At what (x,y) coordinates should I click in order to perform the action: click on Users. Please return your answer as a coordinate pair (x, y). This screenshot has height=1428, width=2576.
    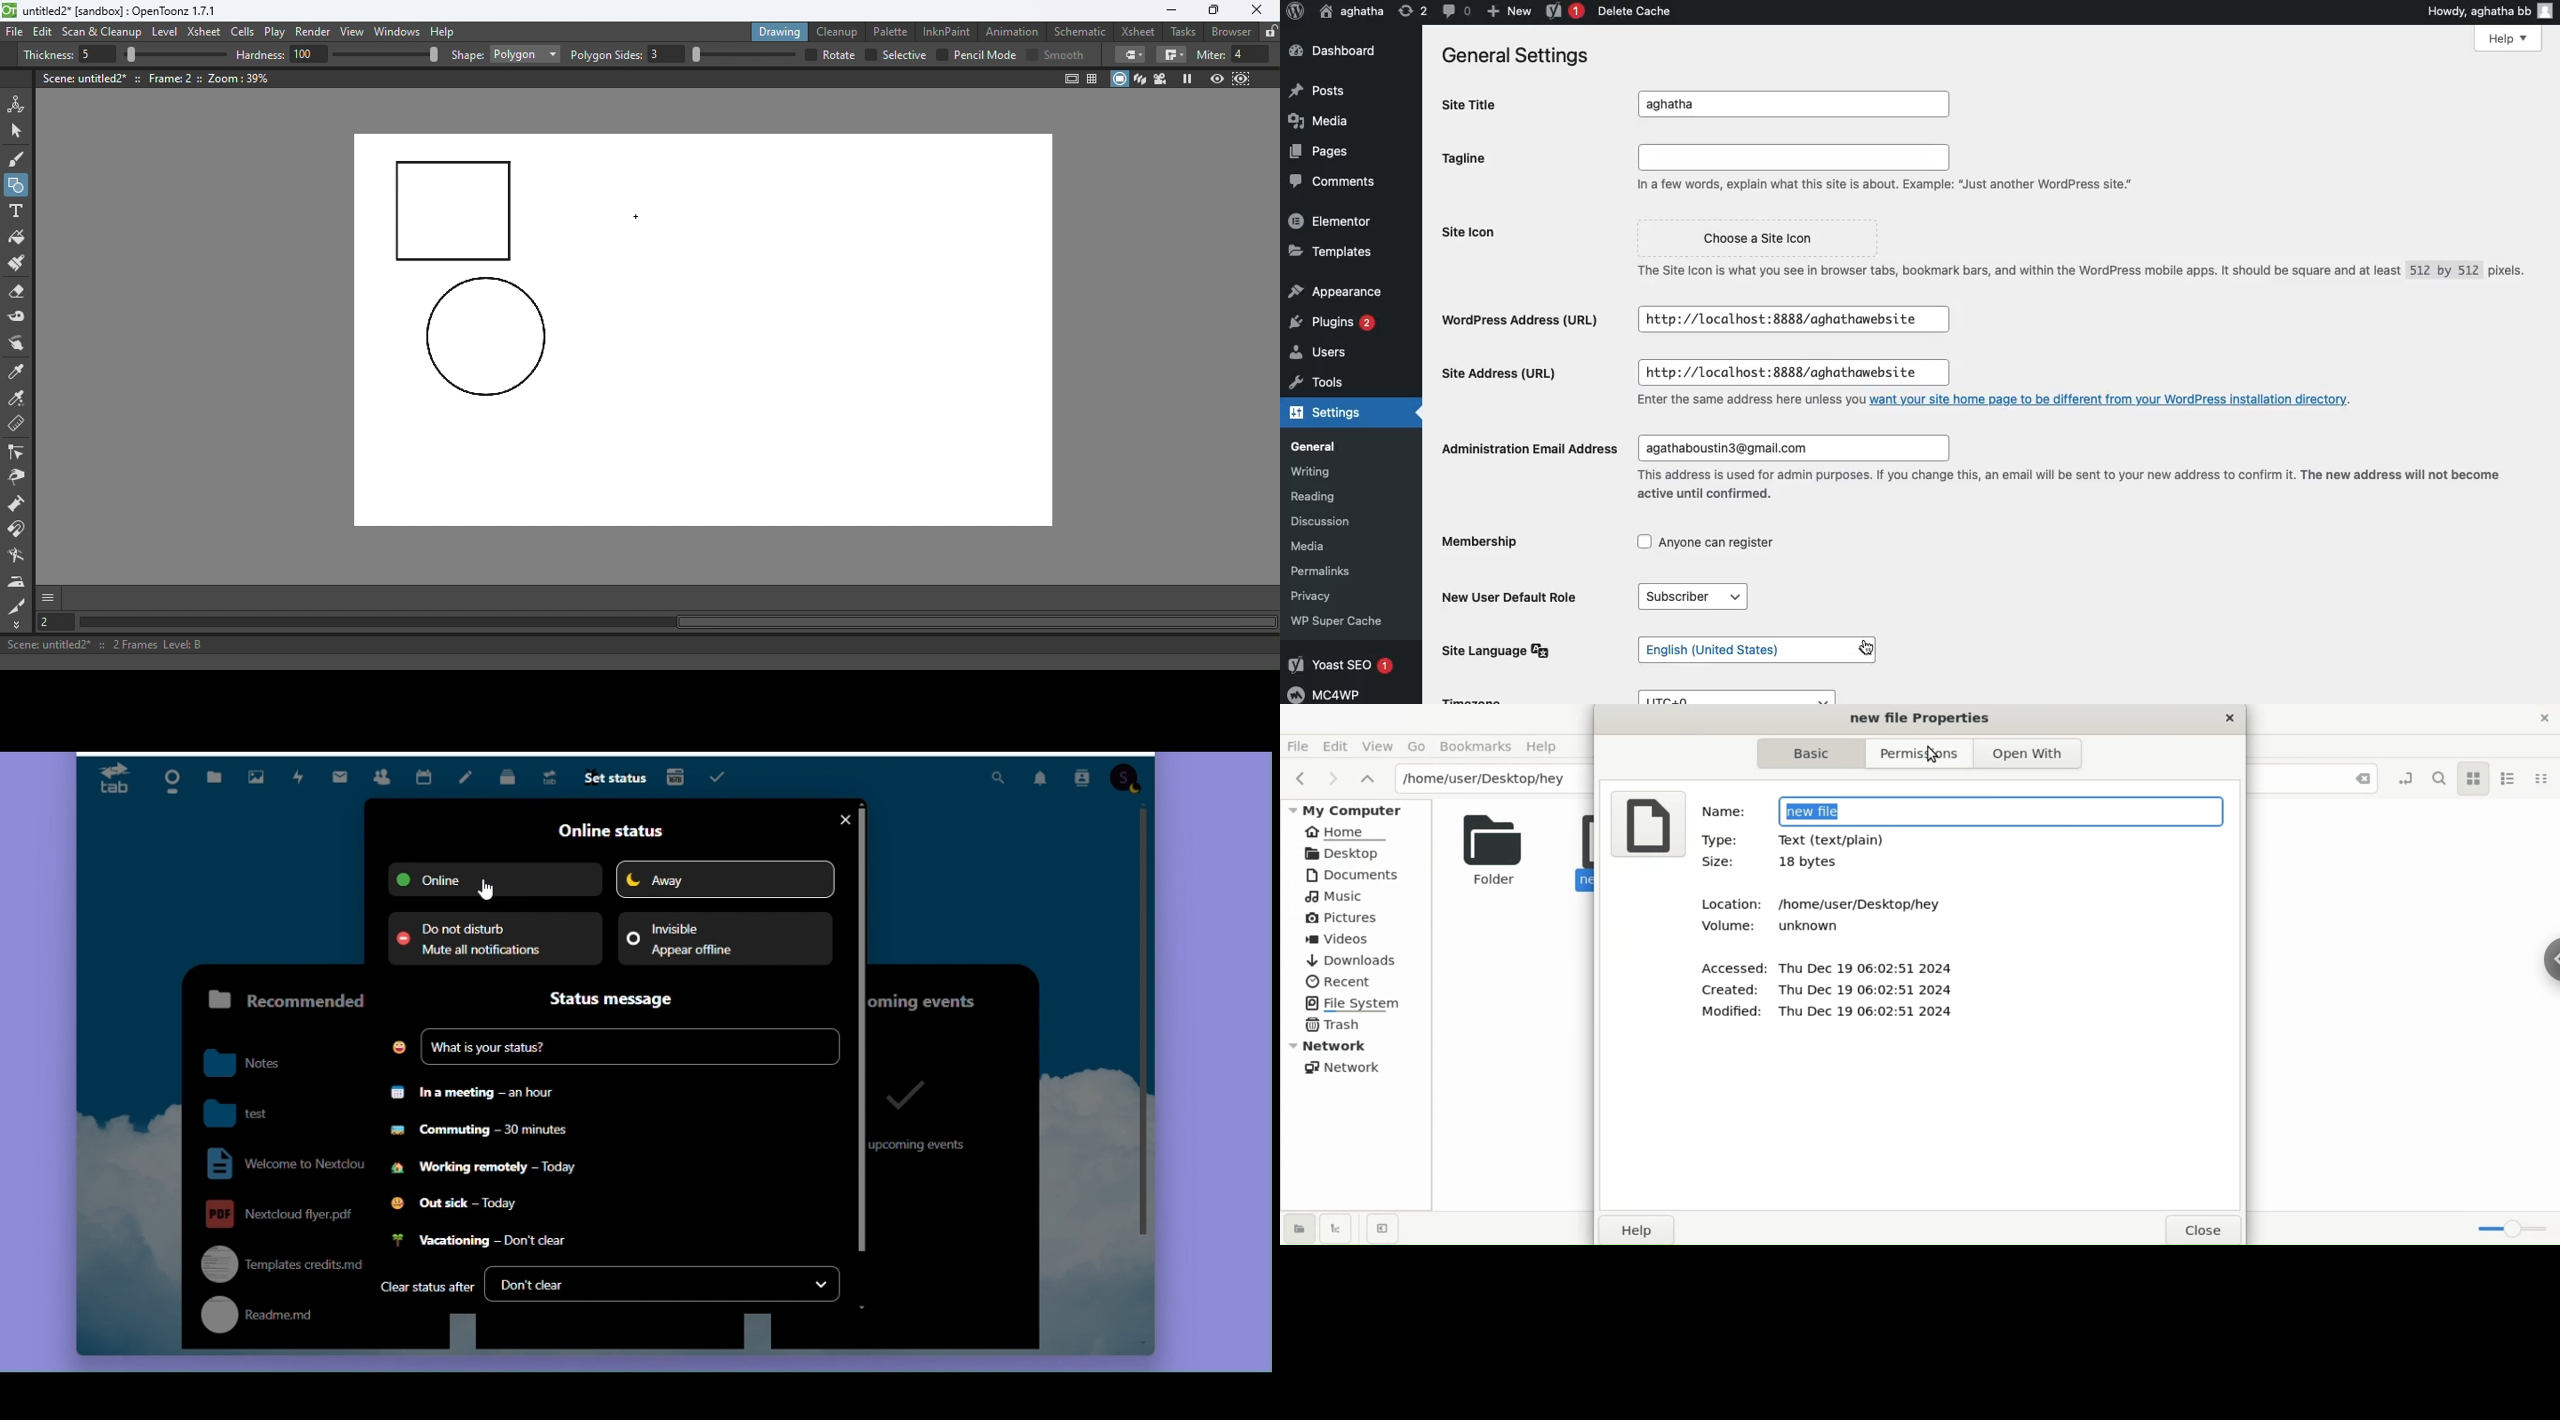
    Looking at the image, I should click on (1324, 353).